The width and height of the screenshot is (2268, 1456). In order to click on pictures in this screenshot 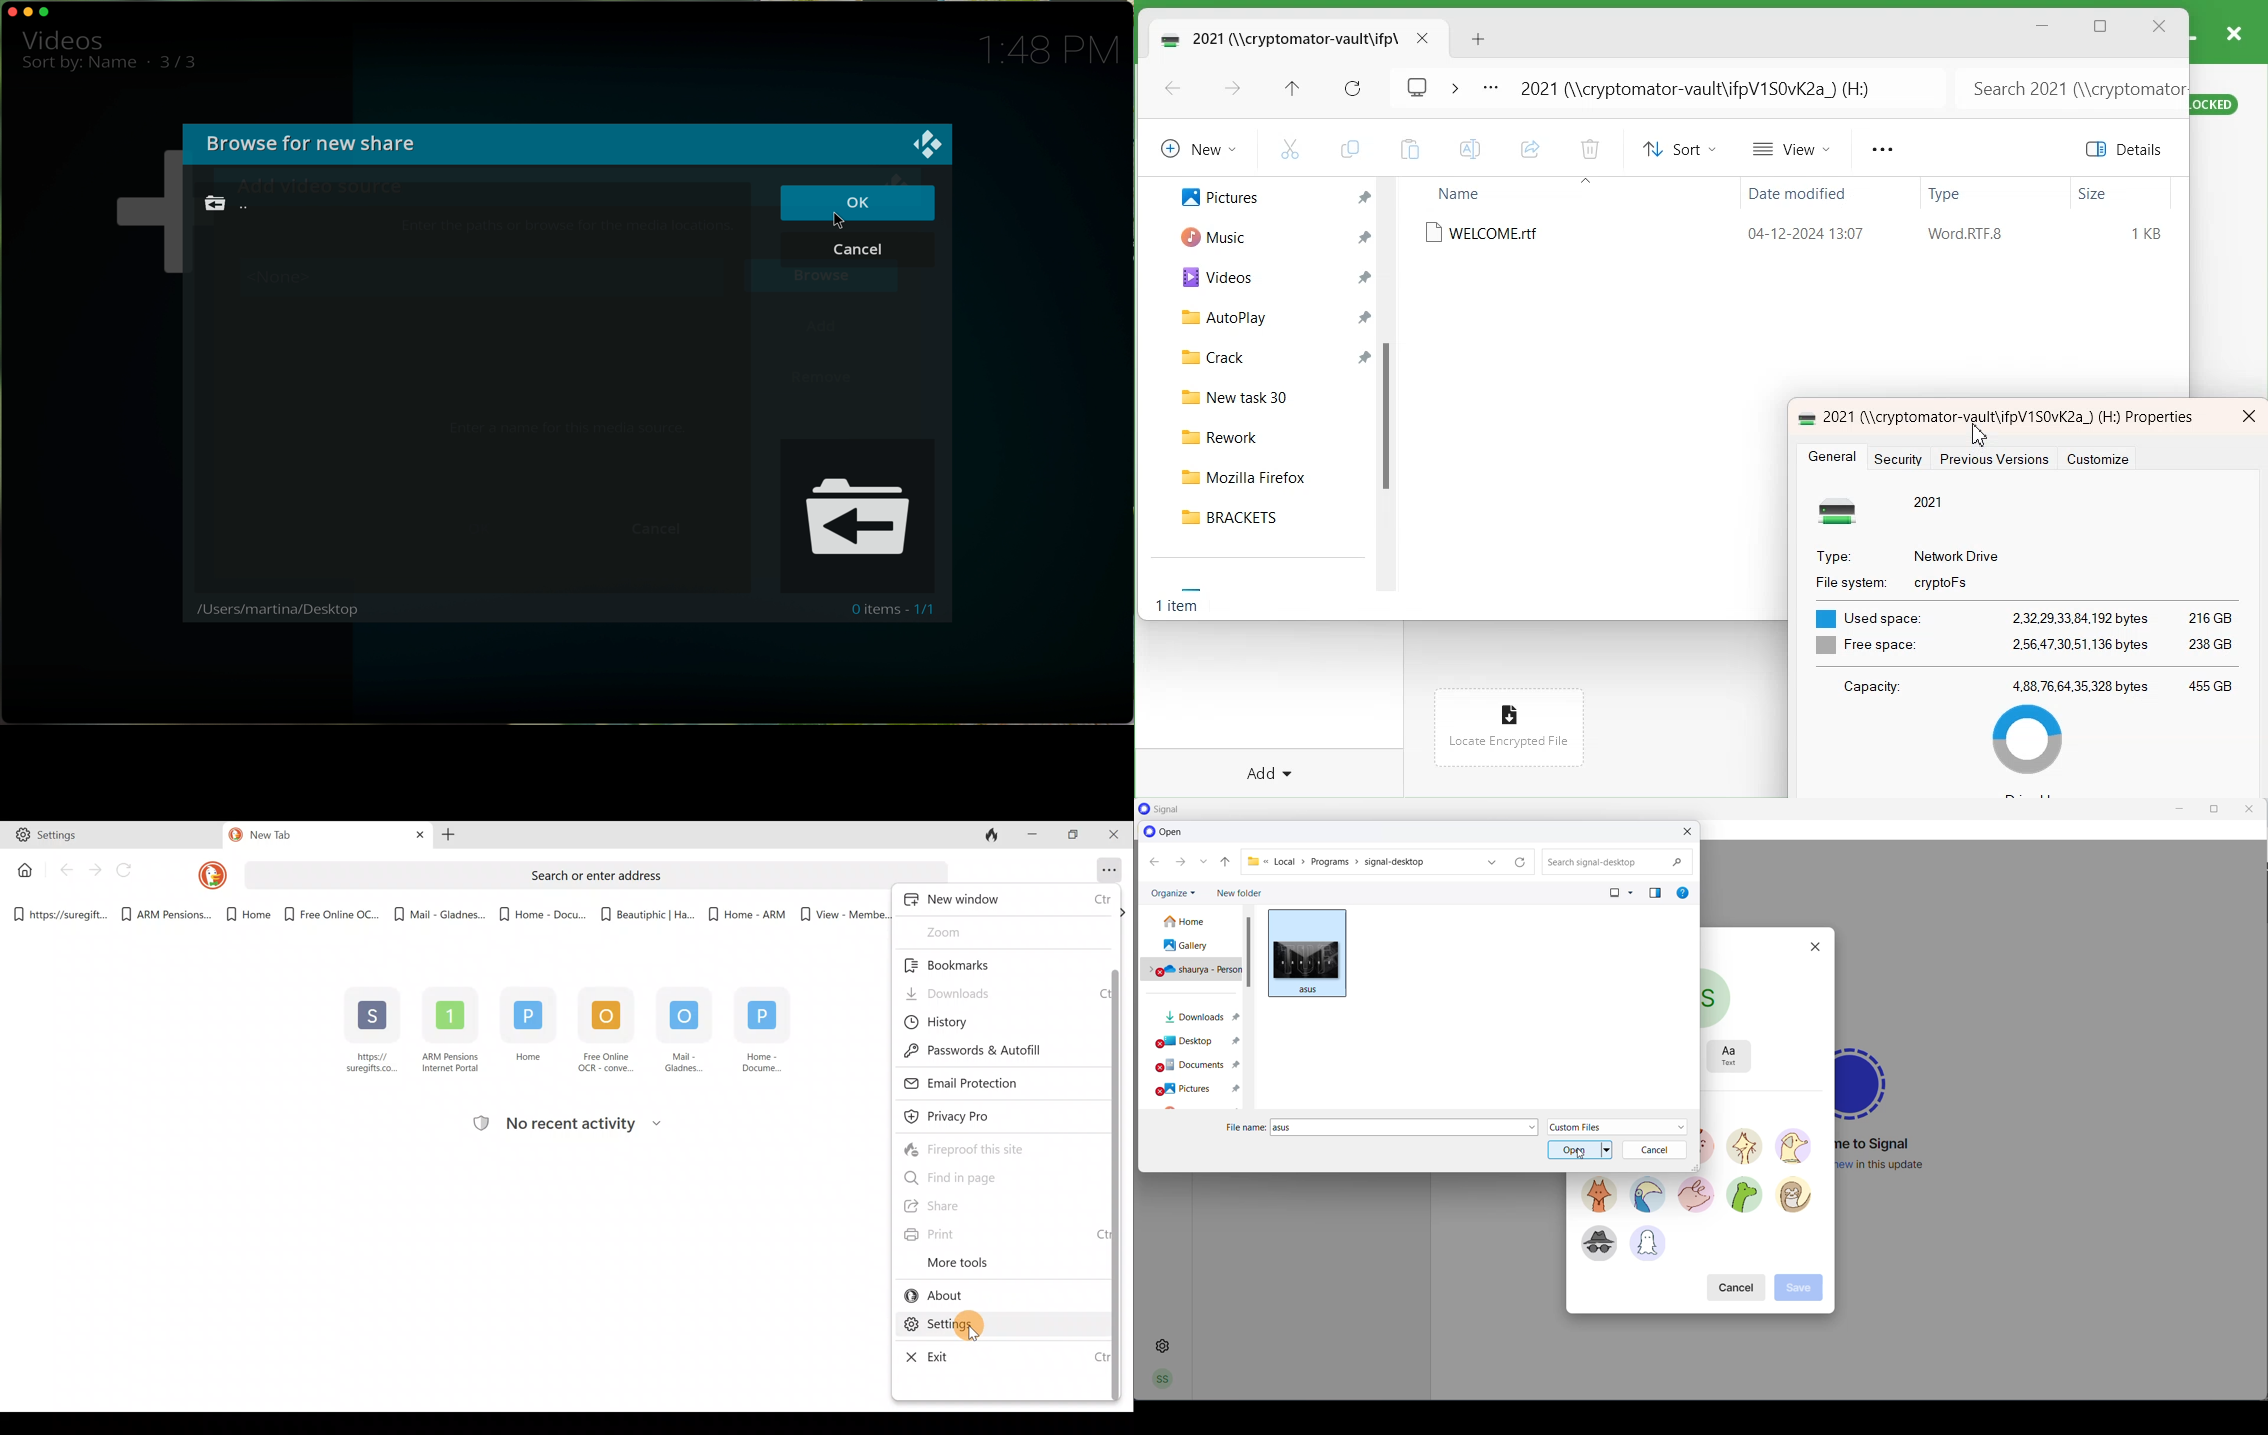, I will do `click(1202, 1092)`.